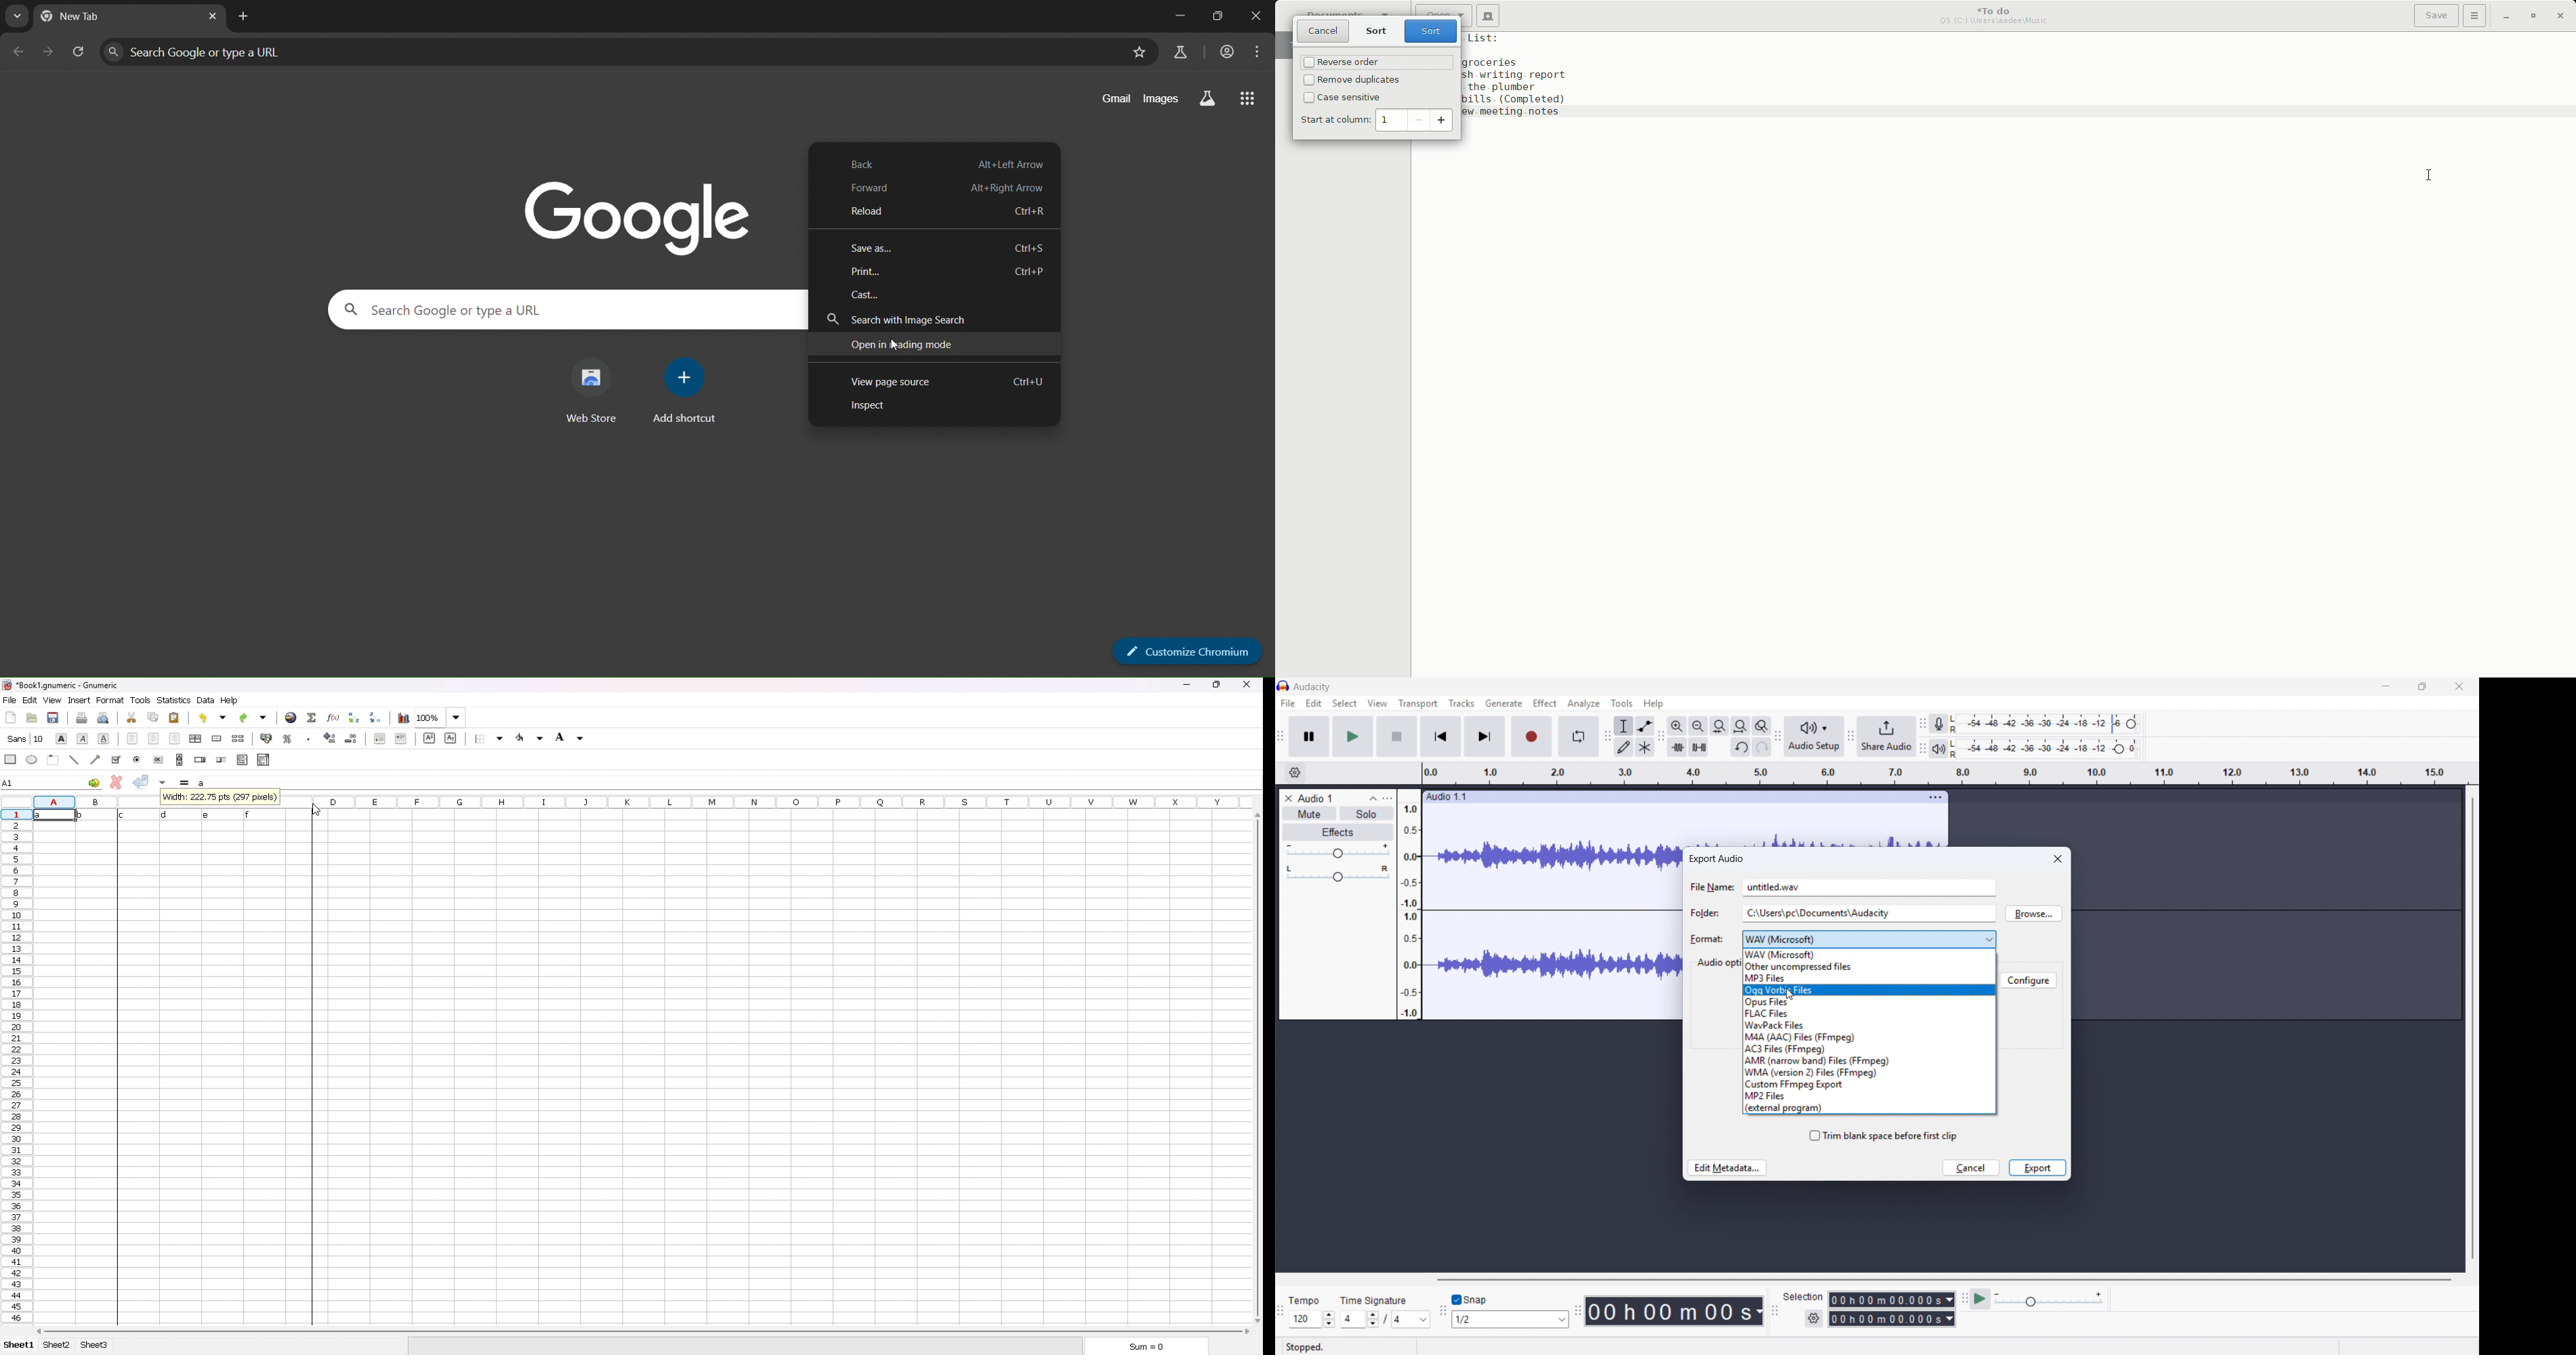 This screenshot has width=2576, height=1372. Describe the element at coordinates (1253, 50) in the screenshot. I see `menu` at that location.